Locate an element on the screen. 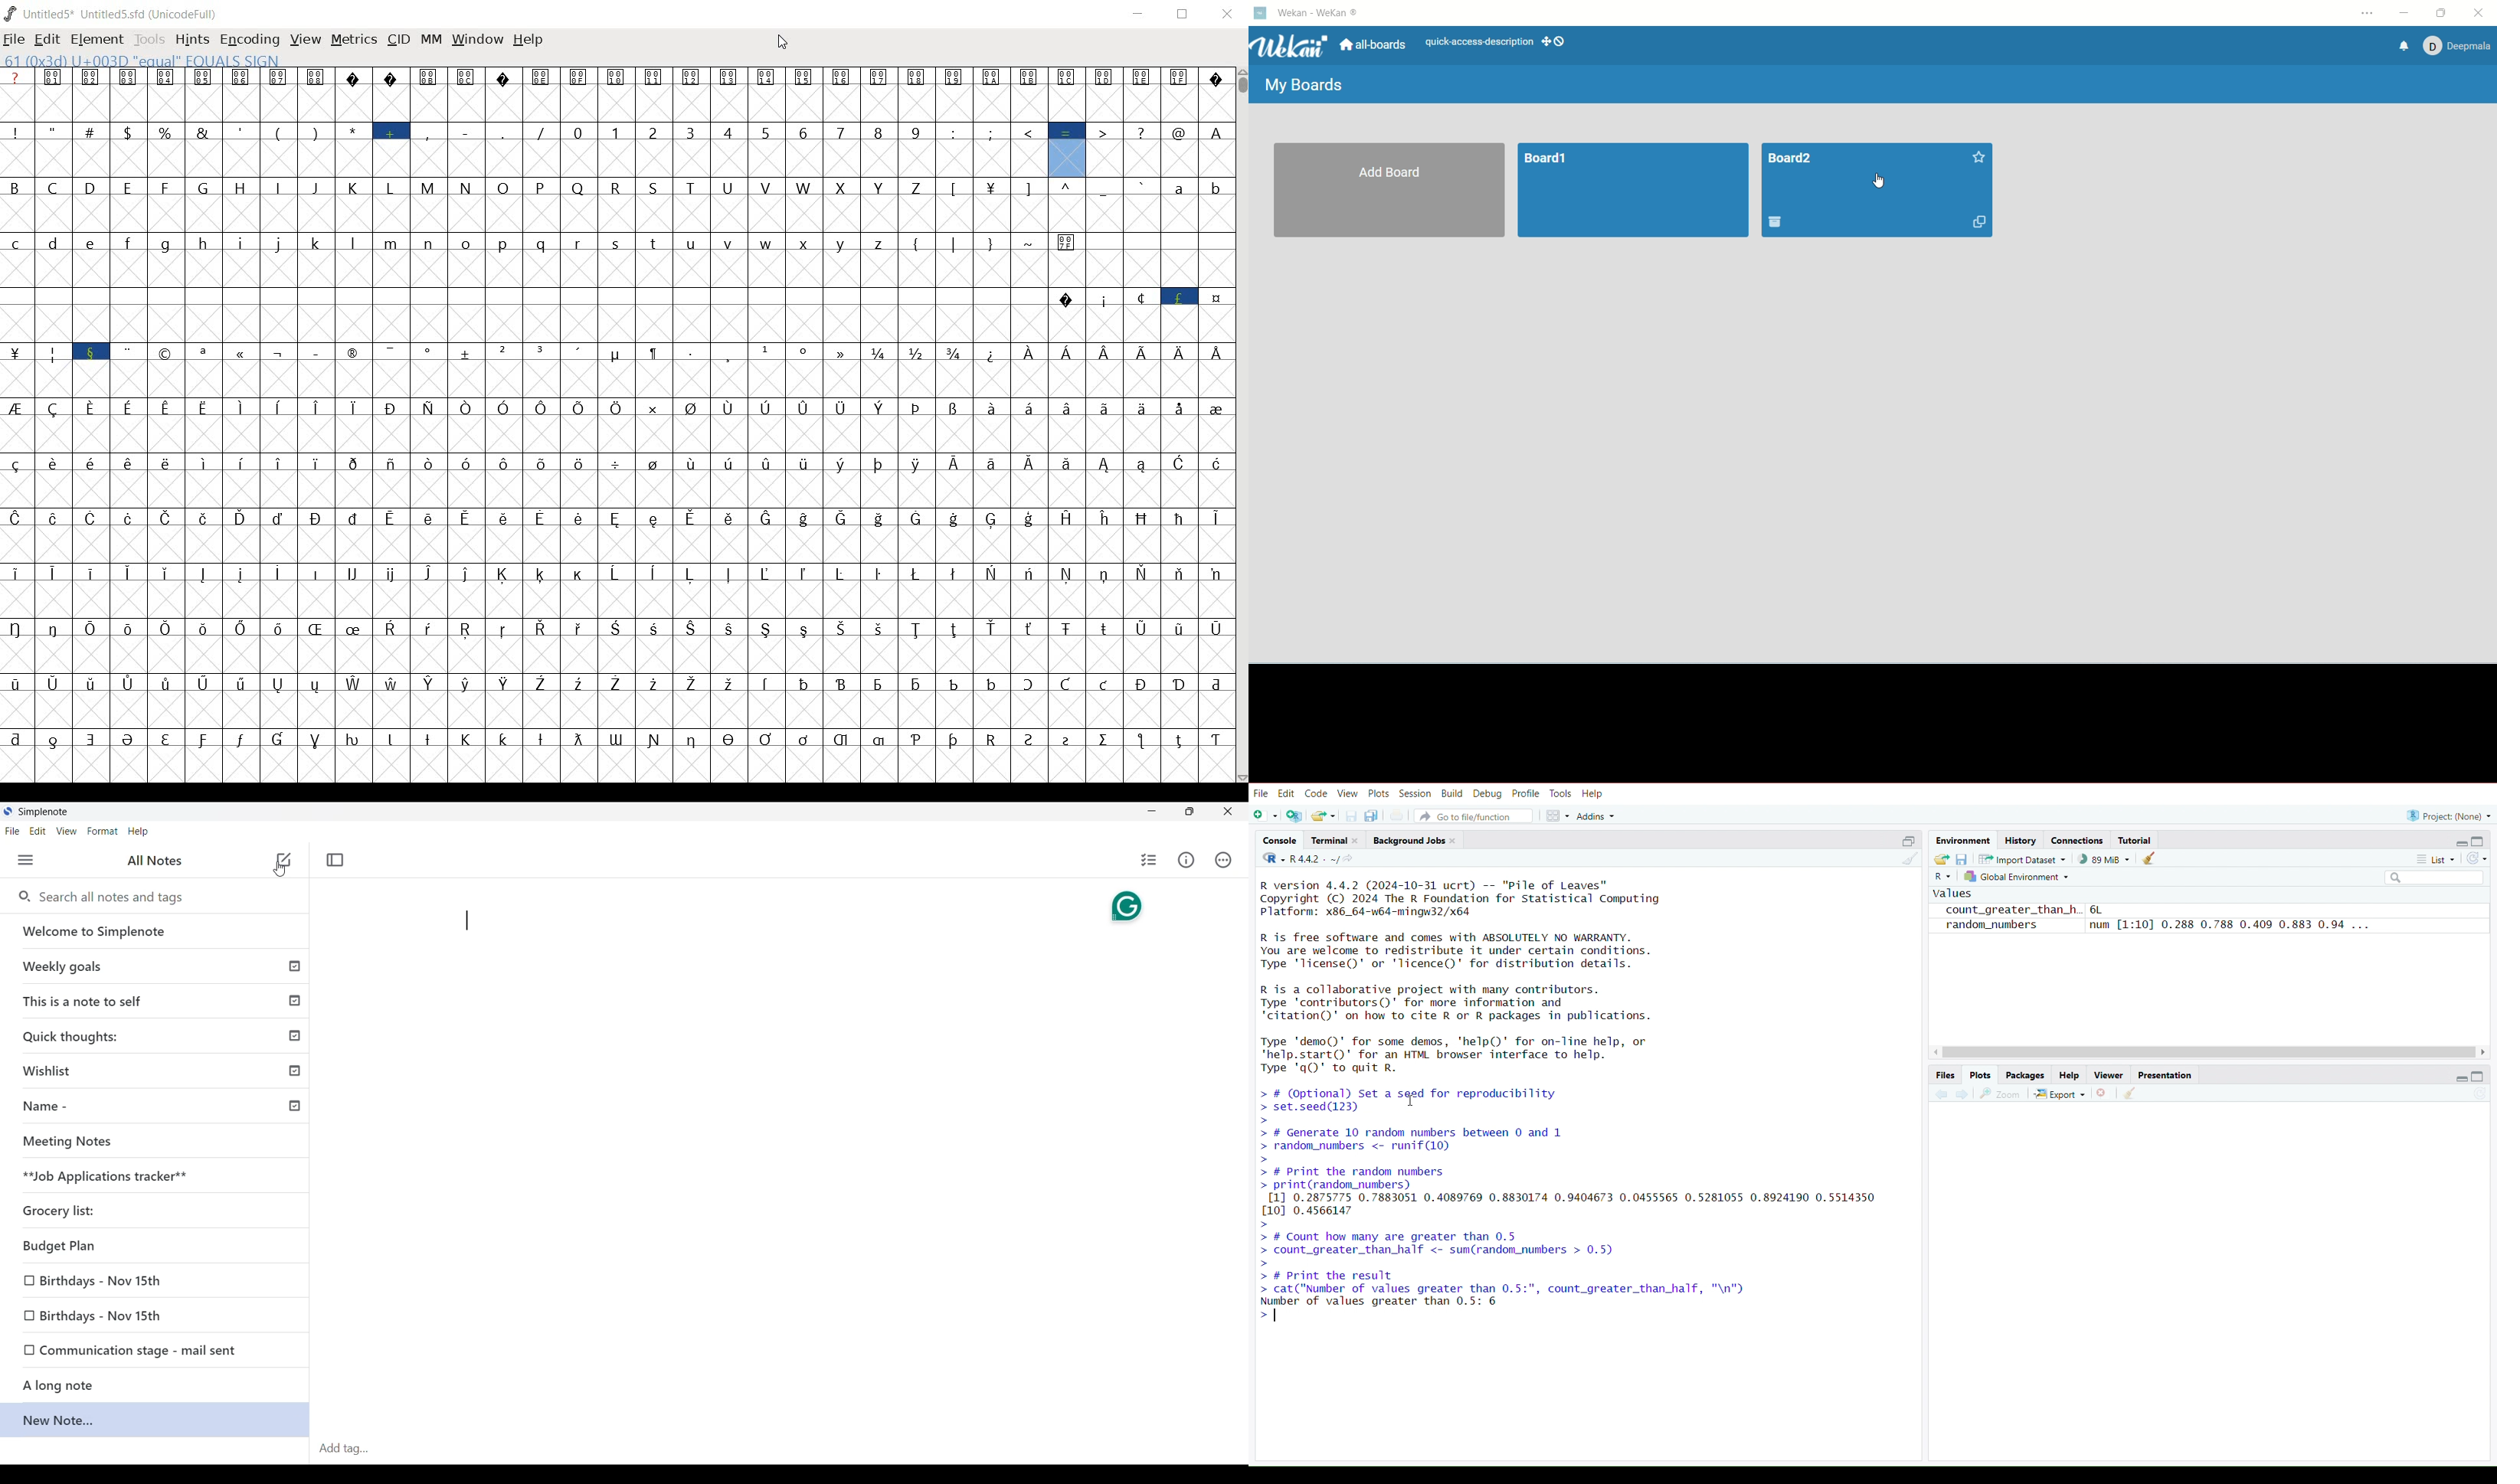 This screenshot has height=1484, width=2520. Clear is located at coordinates (1908, 859).